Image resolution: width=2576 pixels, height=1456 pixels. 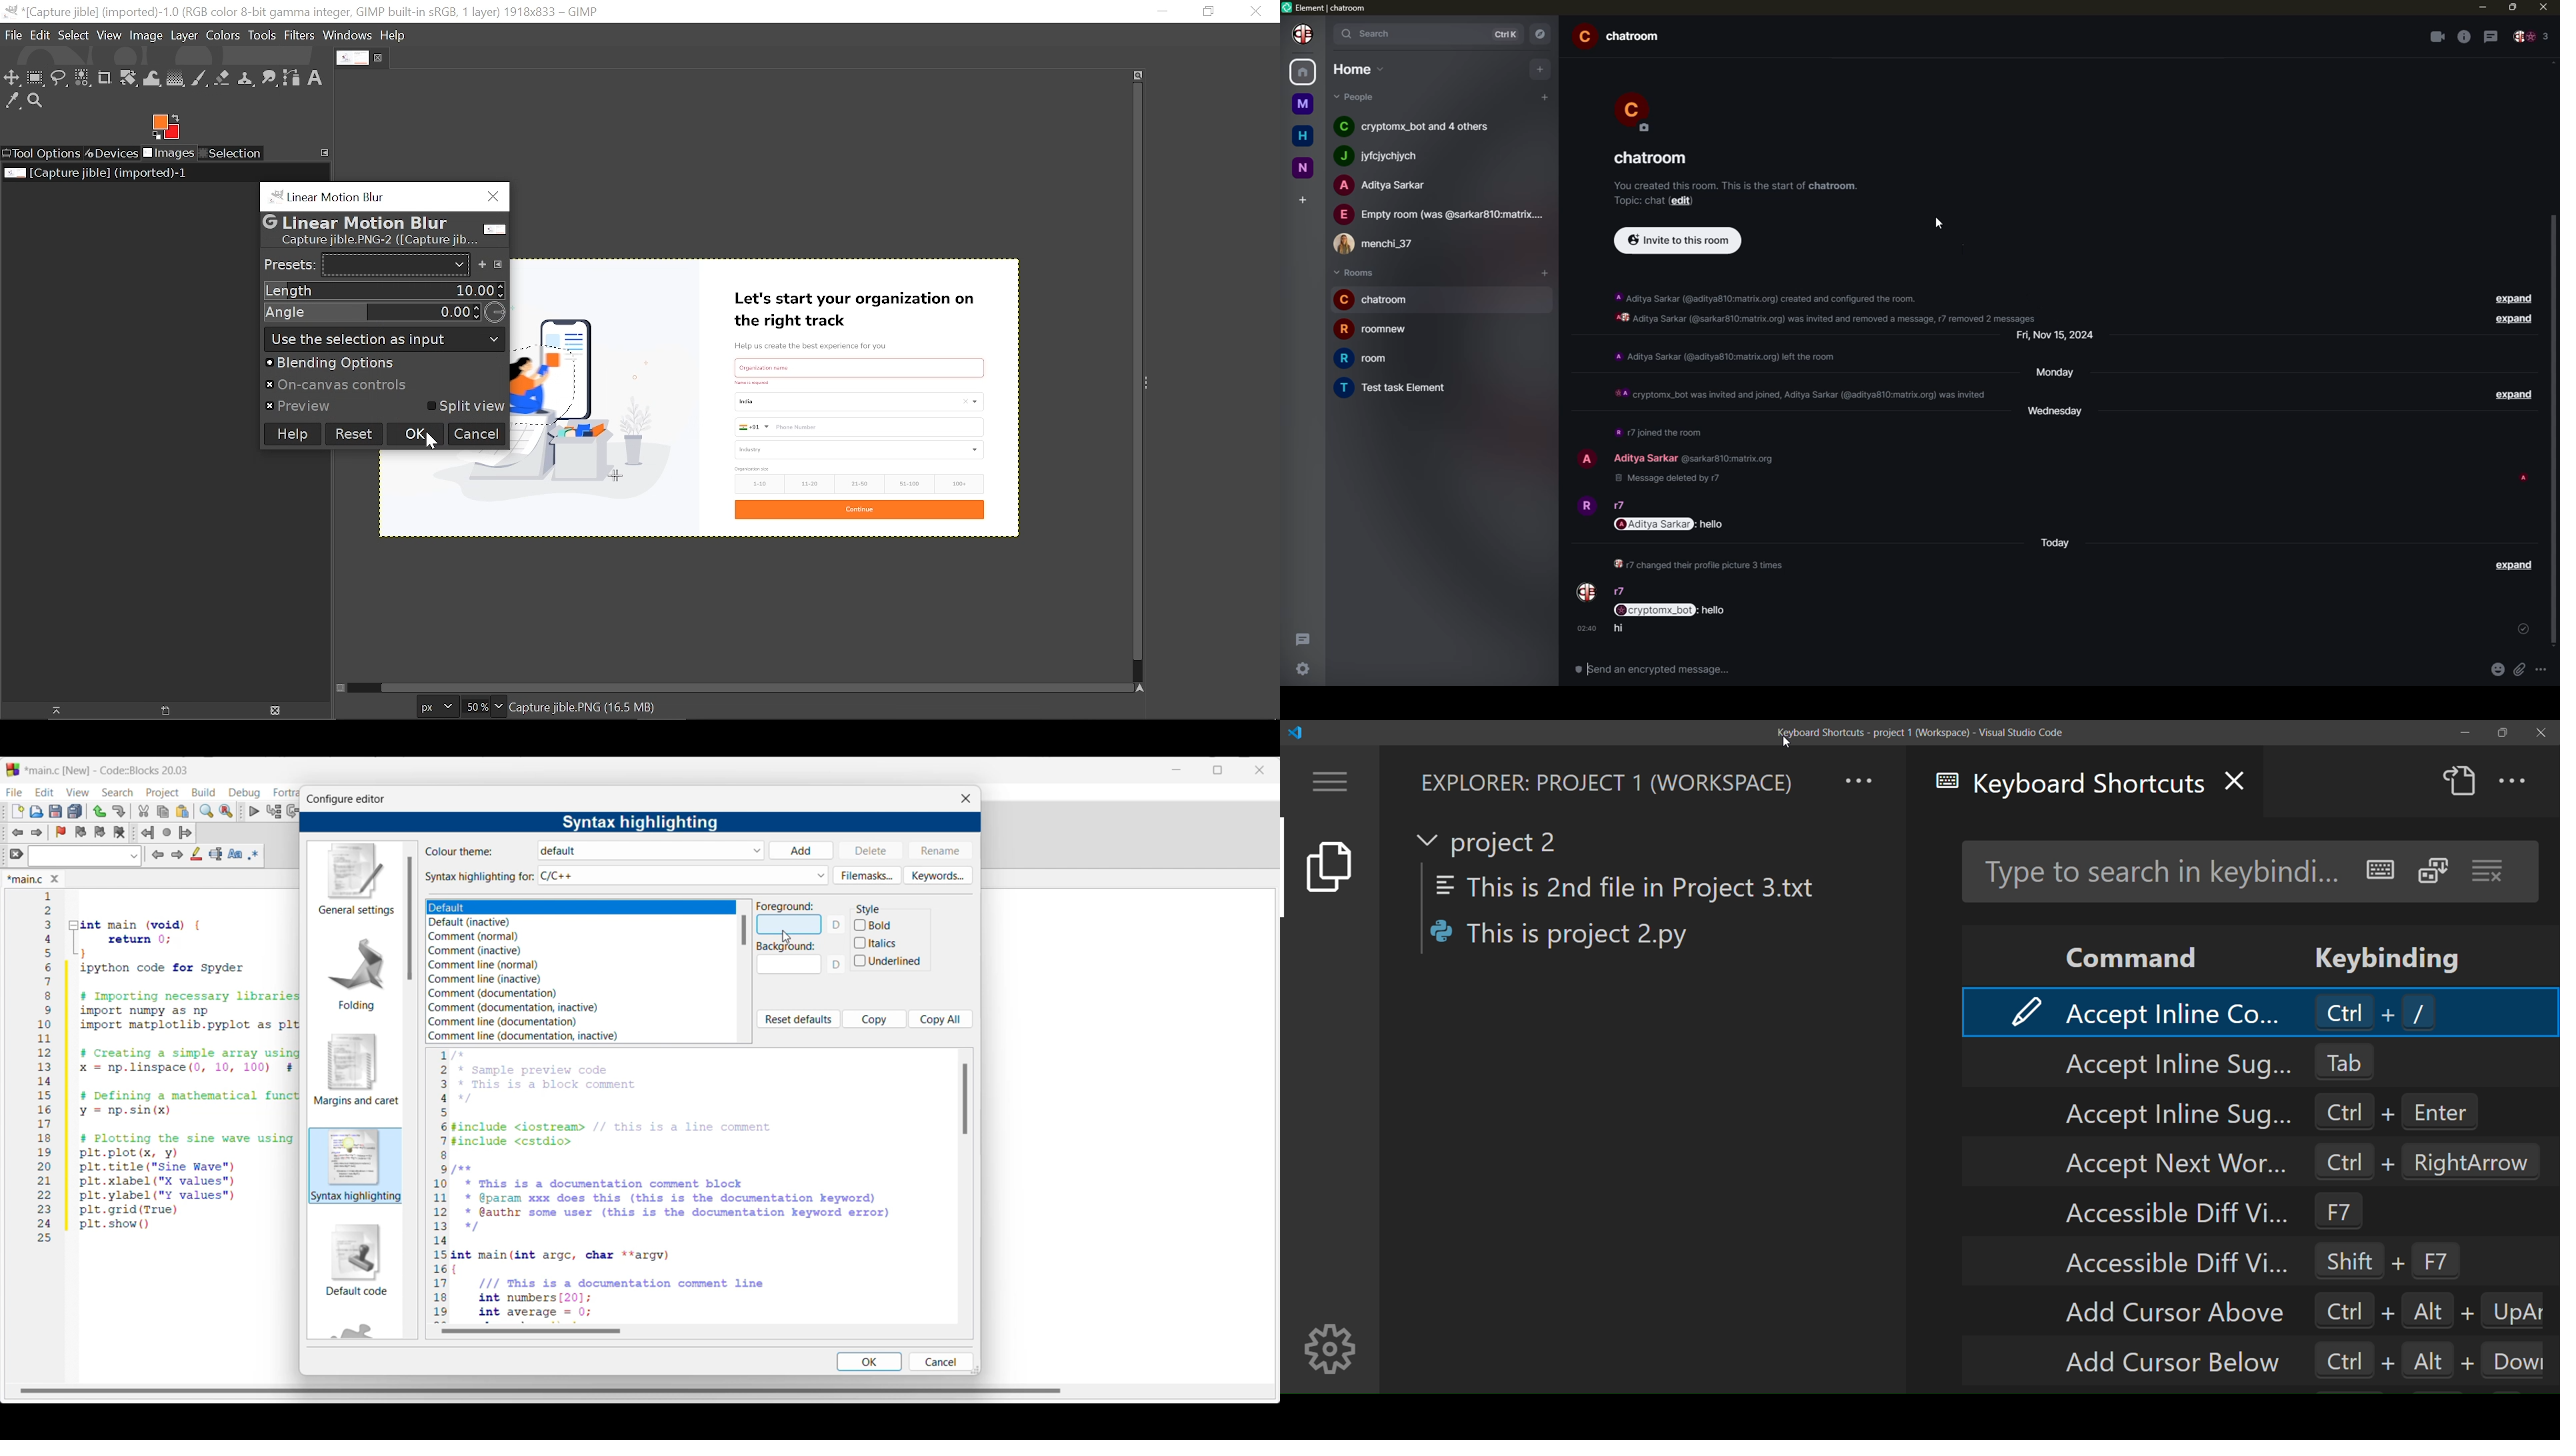 What do you see at coordinates (146, 34) in the screenshot?
I see `Image` at bounding box center [146, 34].